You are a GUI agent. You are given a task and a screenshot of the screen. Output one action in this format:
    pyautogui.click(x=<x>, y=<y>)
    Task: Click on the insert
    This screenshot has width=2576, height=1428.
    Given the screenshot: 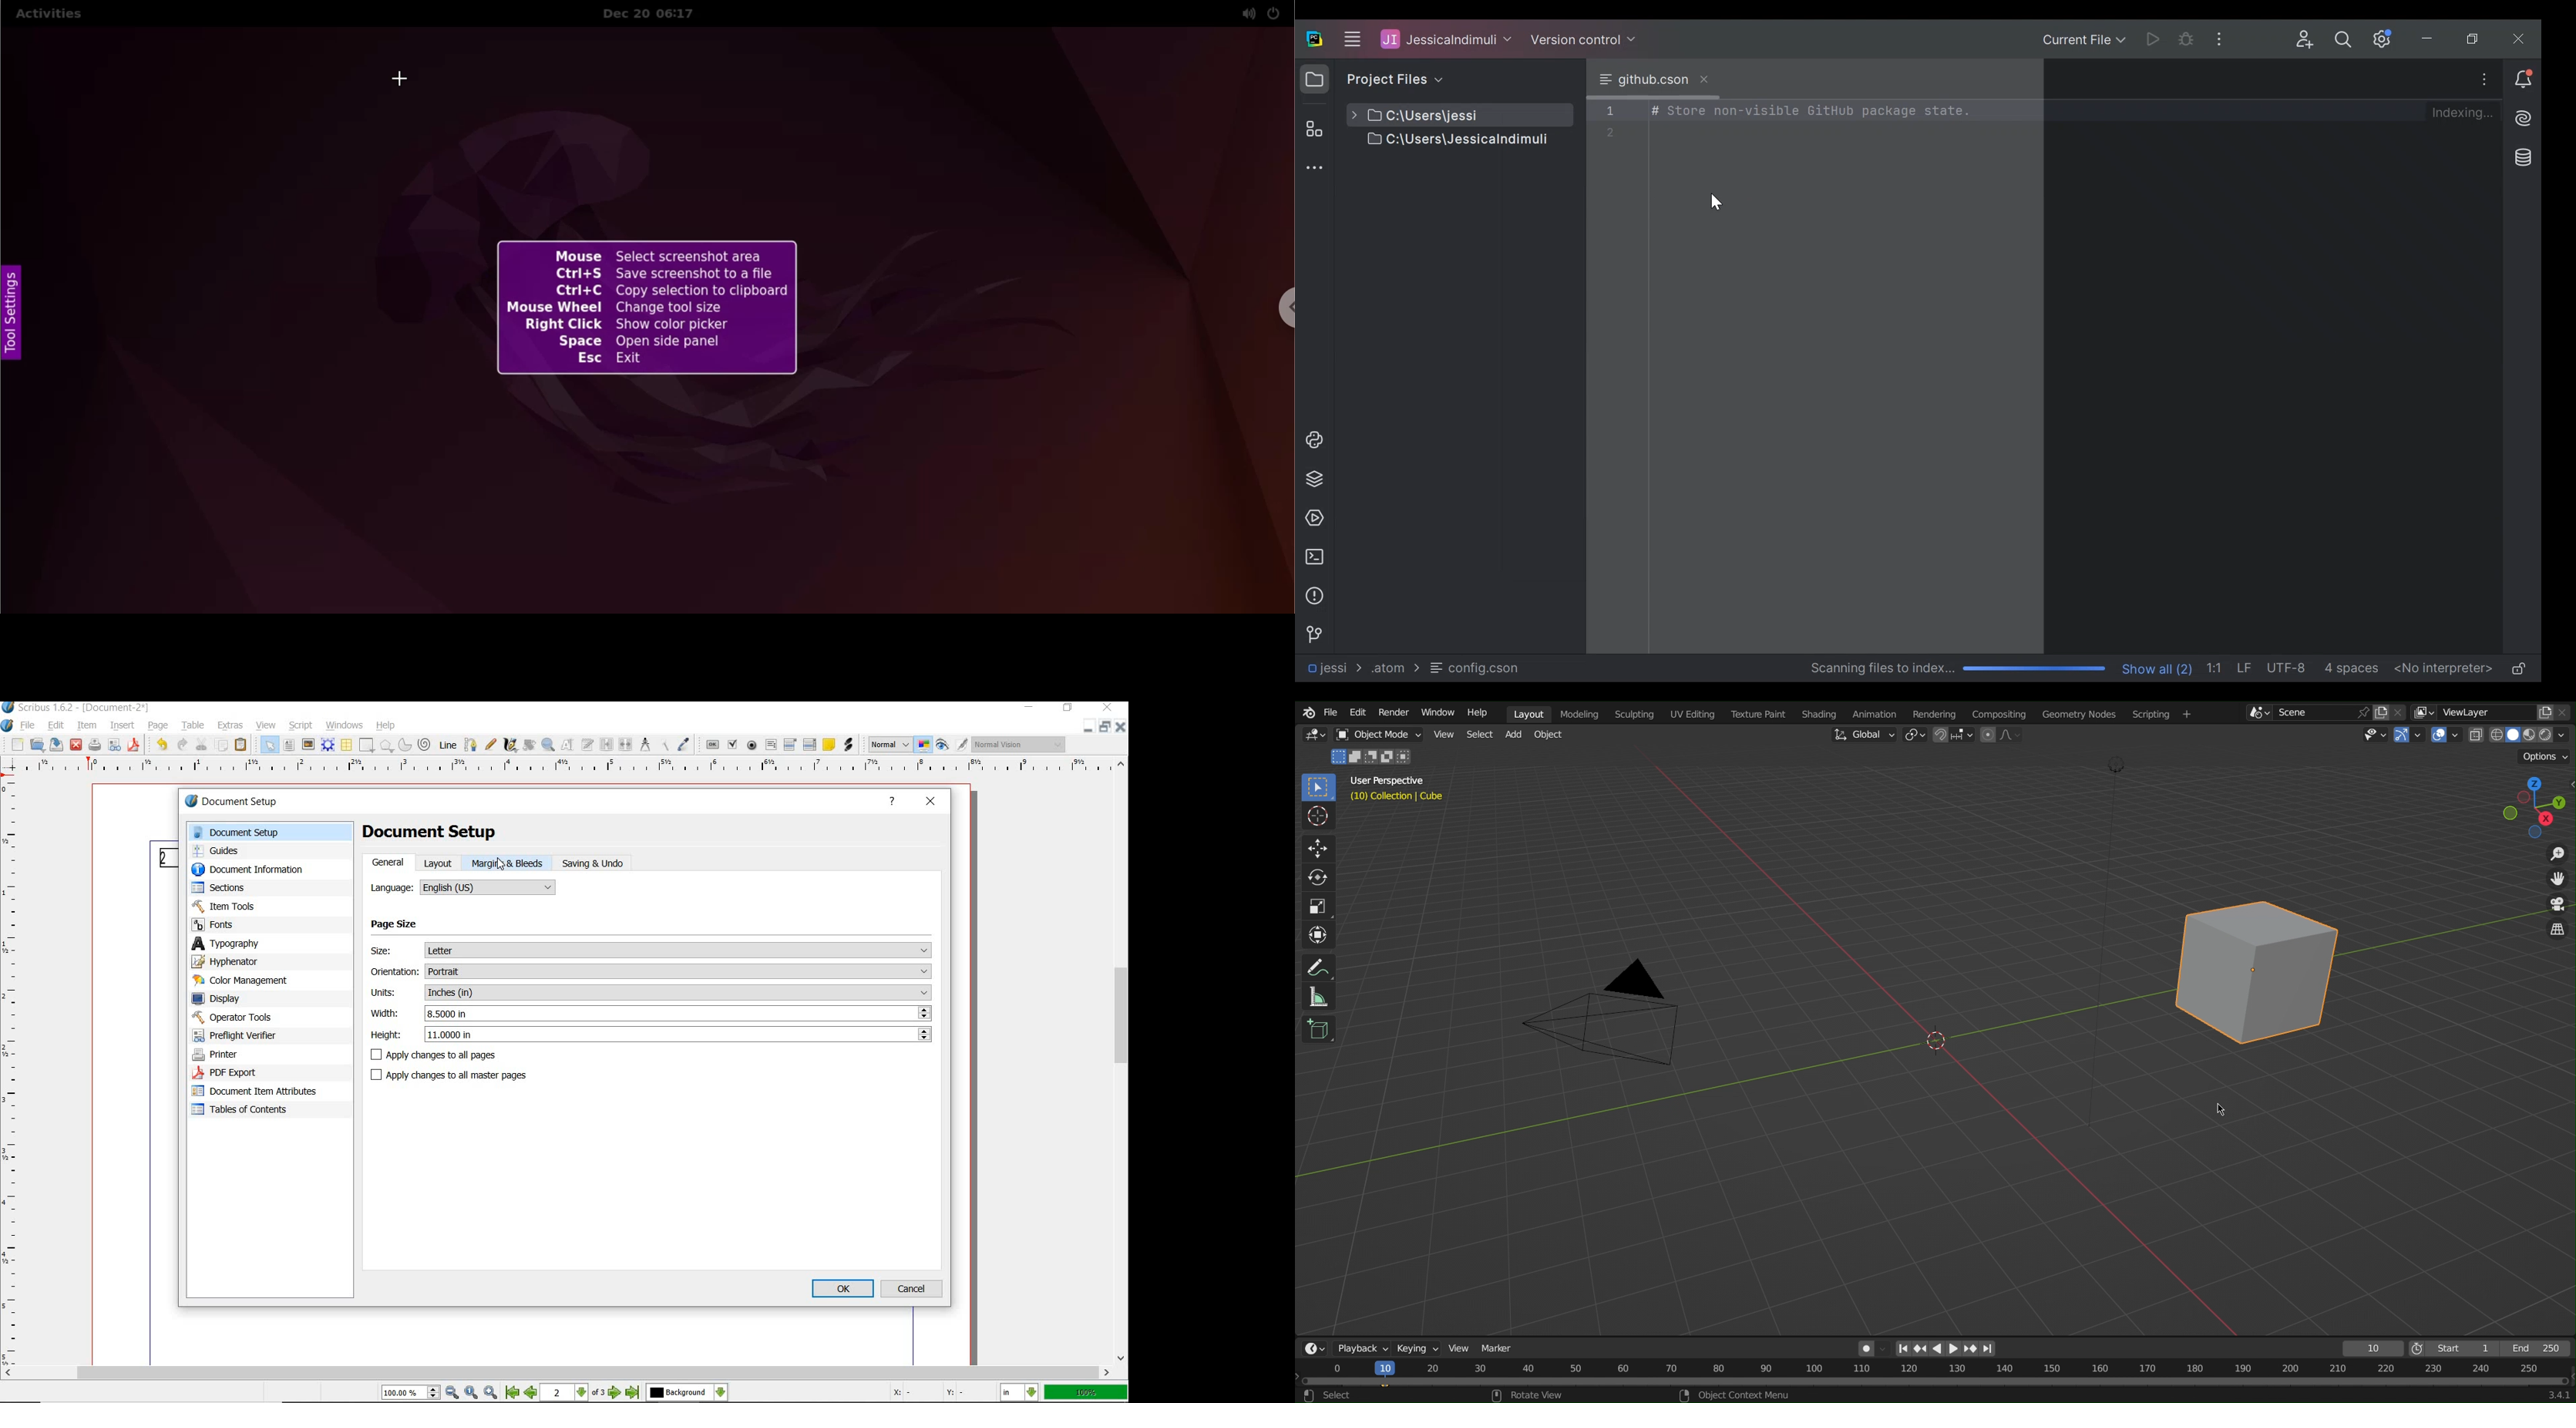 What is the action you would take?
    pyautogui.click(x=122, y=726)
    